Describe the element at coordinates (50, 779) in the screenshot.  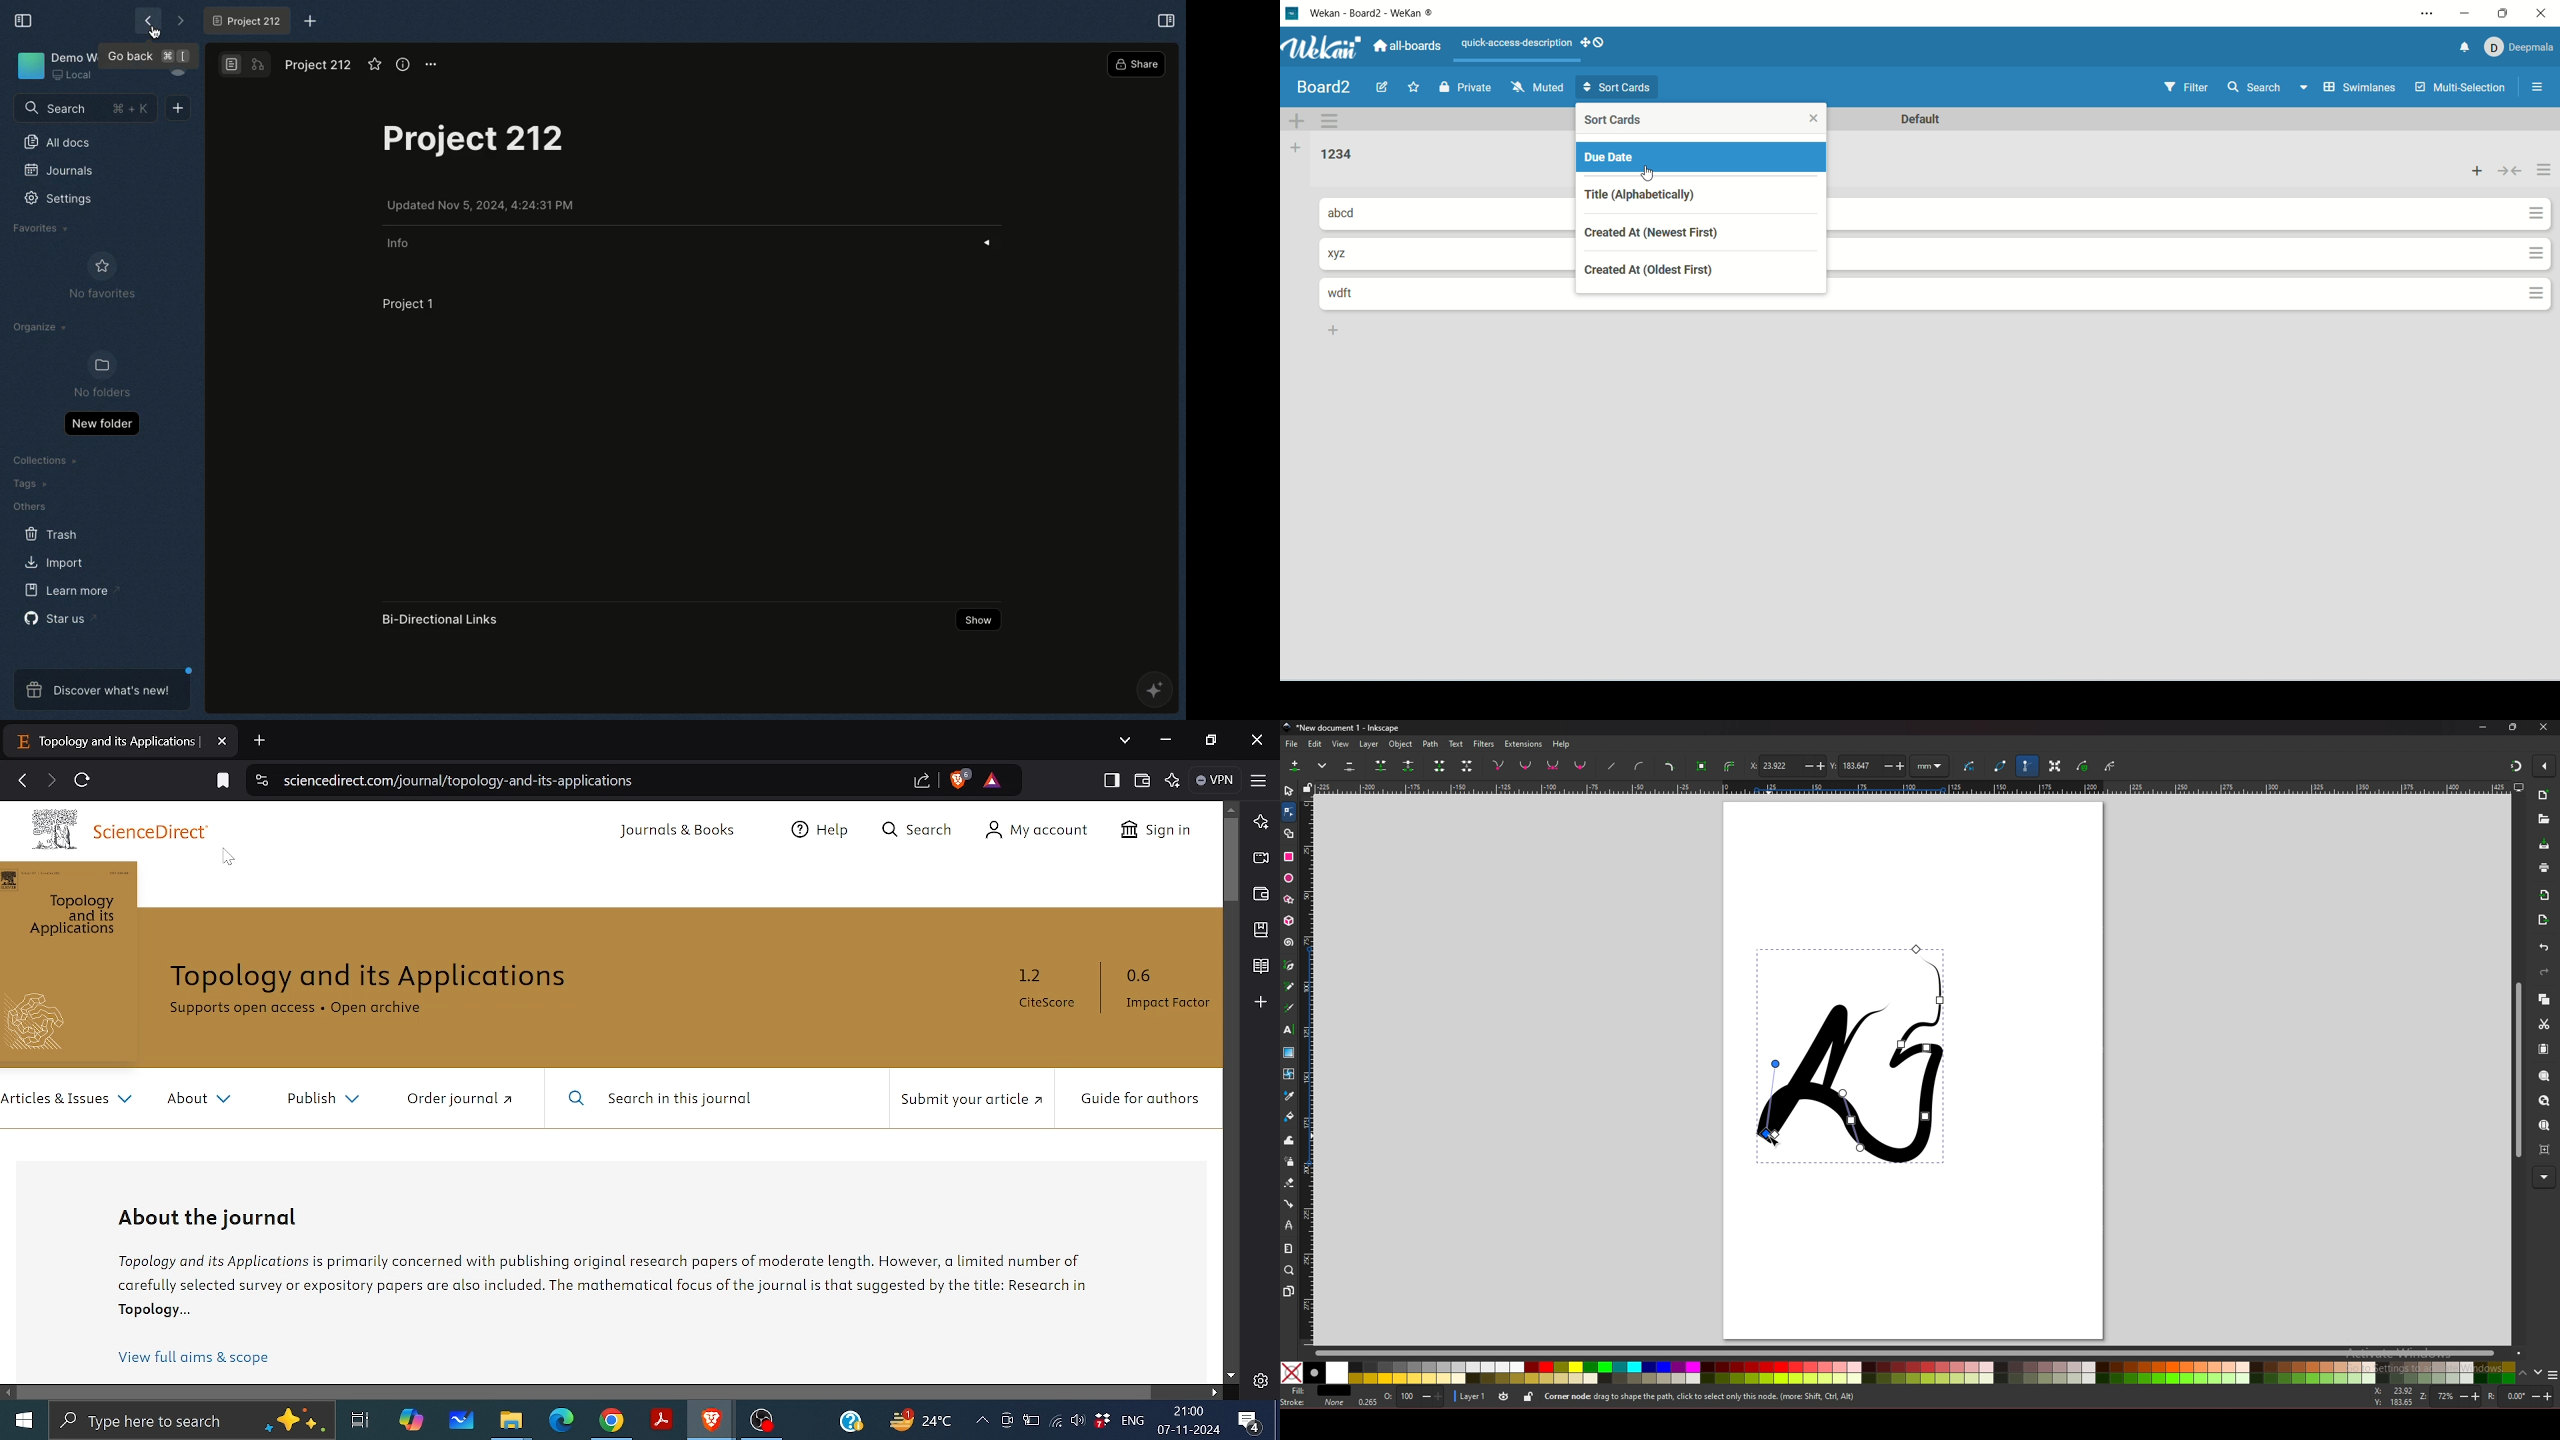
I see `Go forwards` at that location.